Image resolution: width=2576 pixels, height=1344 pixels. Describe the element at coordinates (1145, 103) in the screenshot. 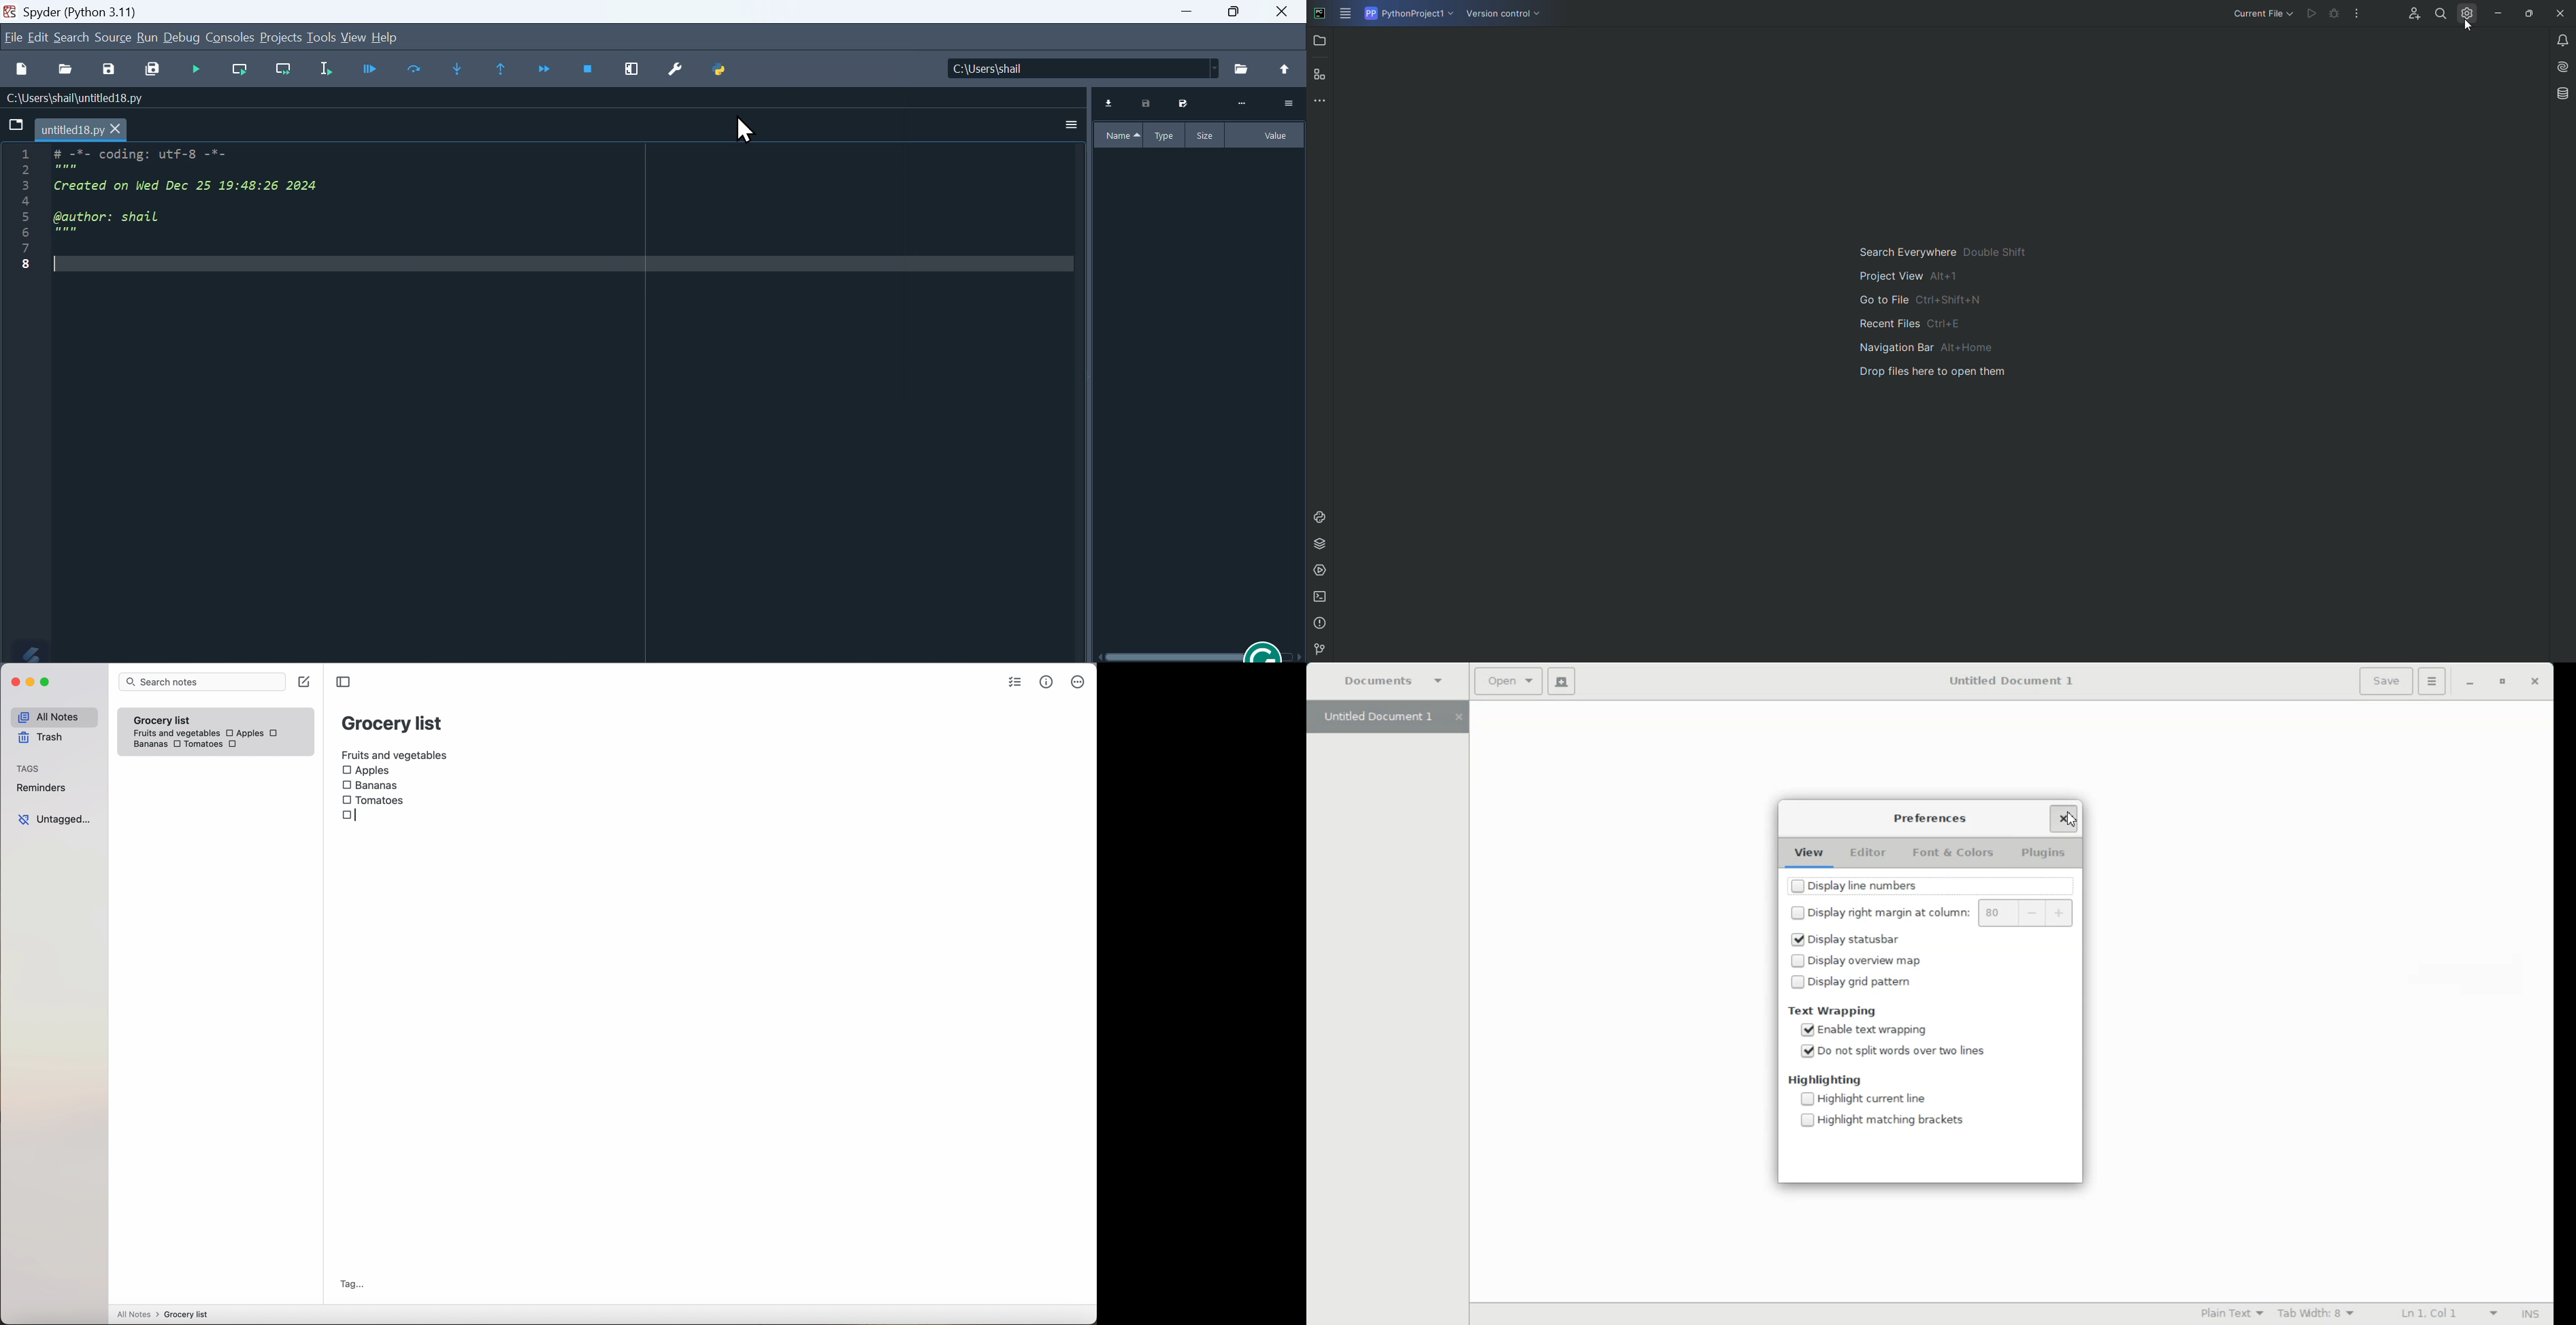

I see `file` at that location.